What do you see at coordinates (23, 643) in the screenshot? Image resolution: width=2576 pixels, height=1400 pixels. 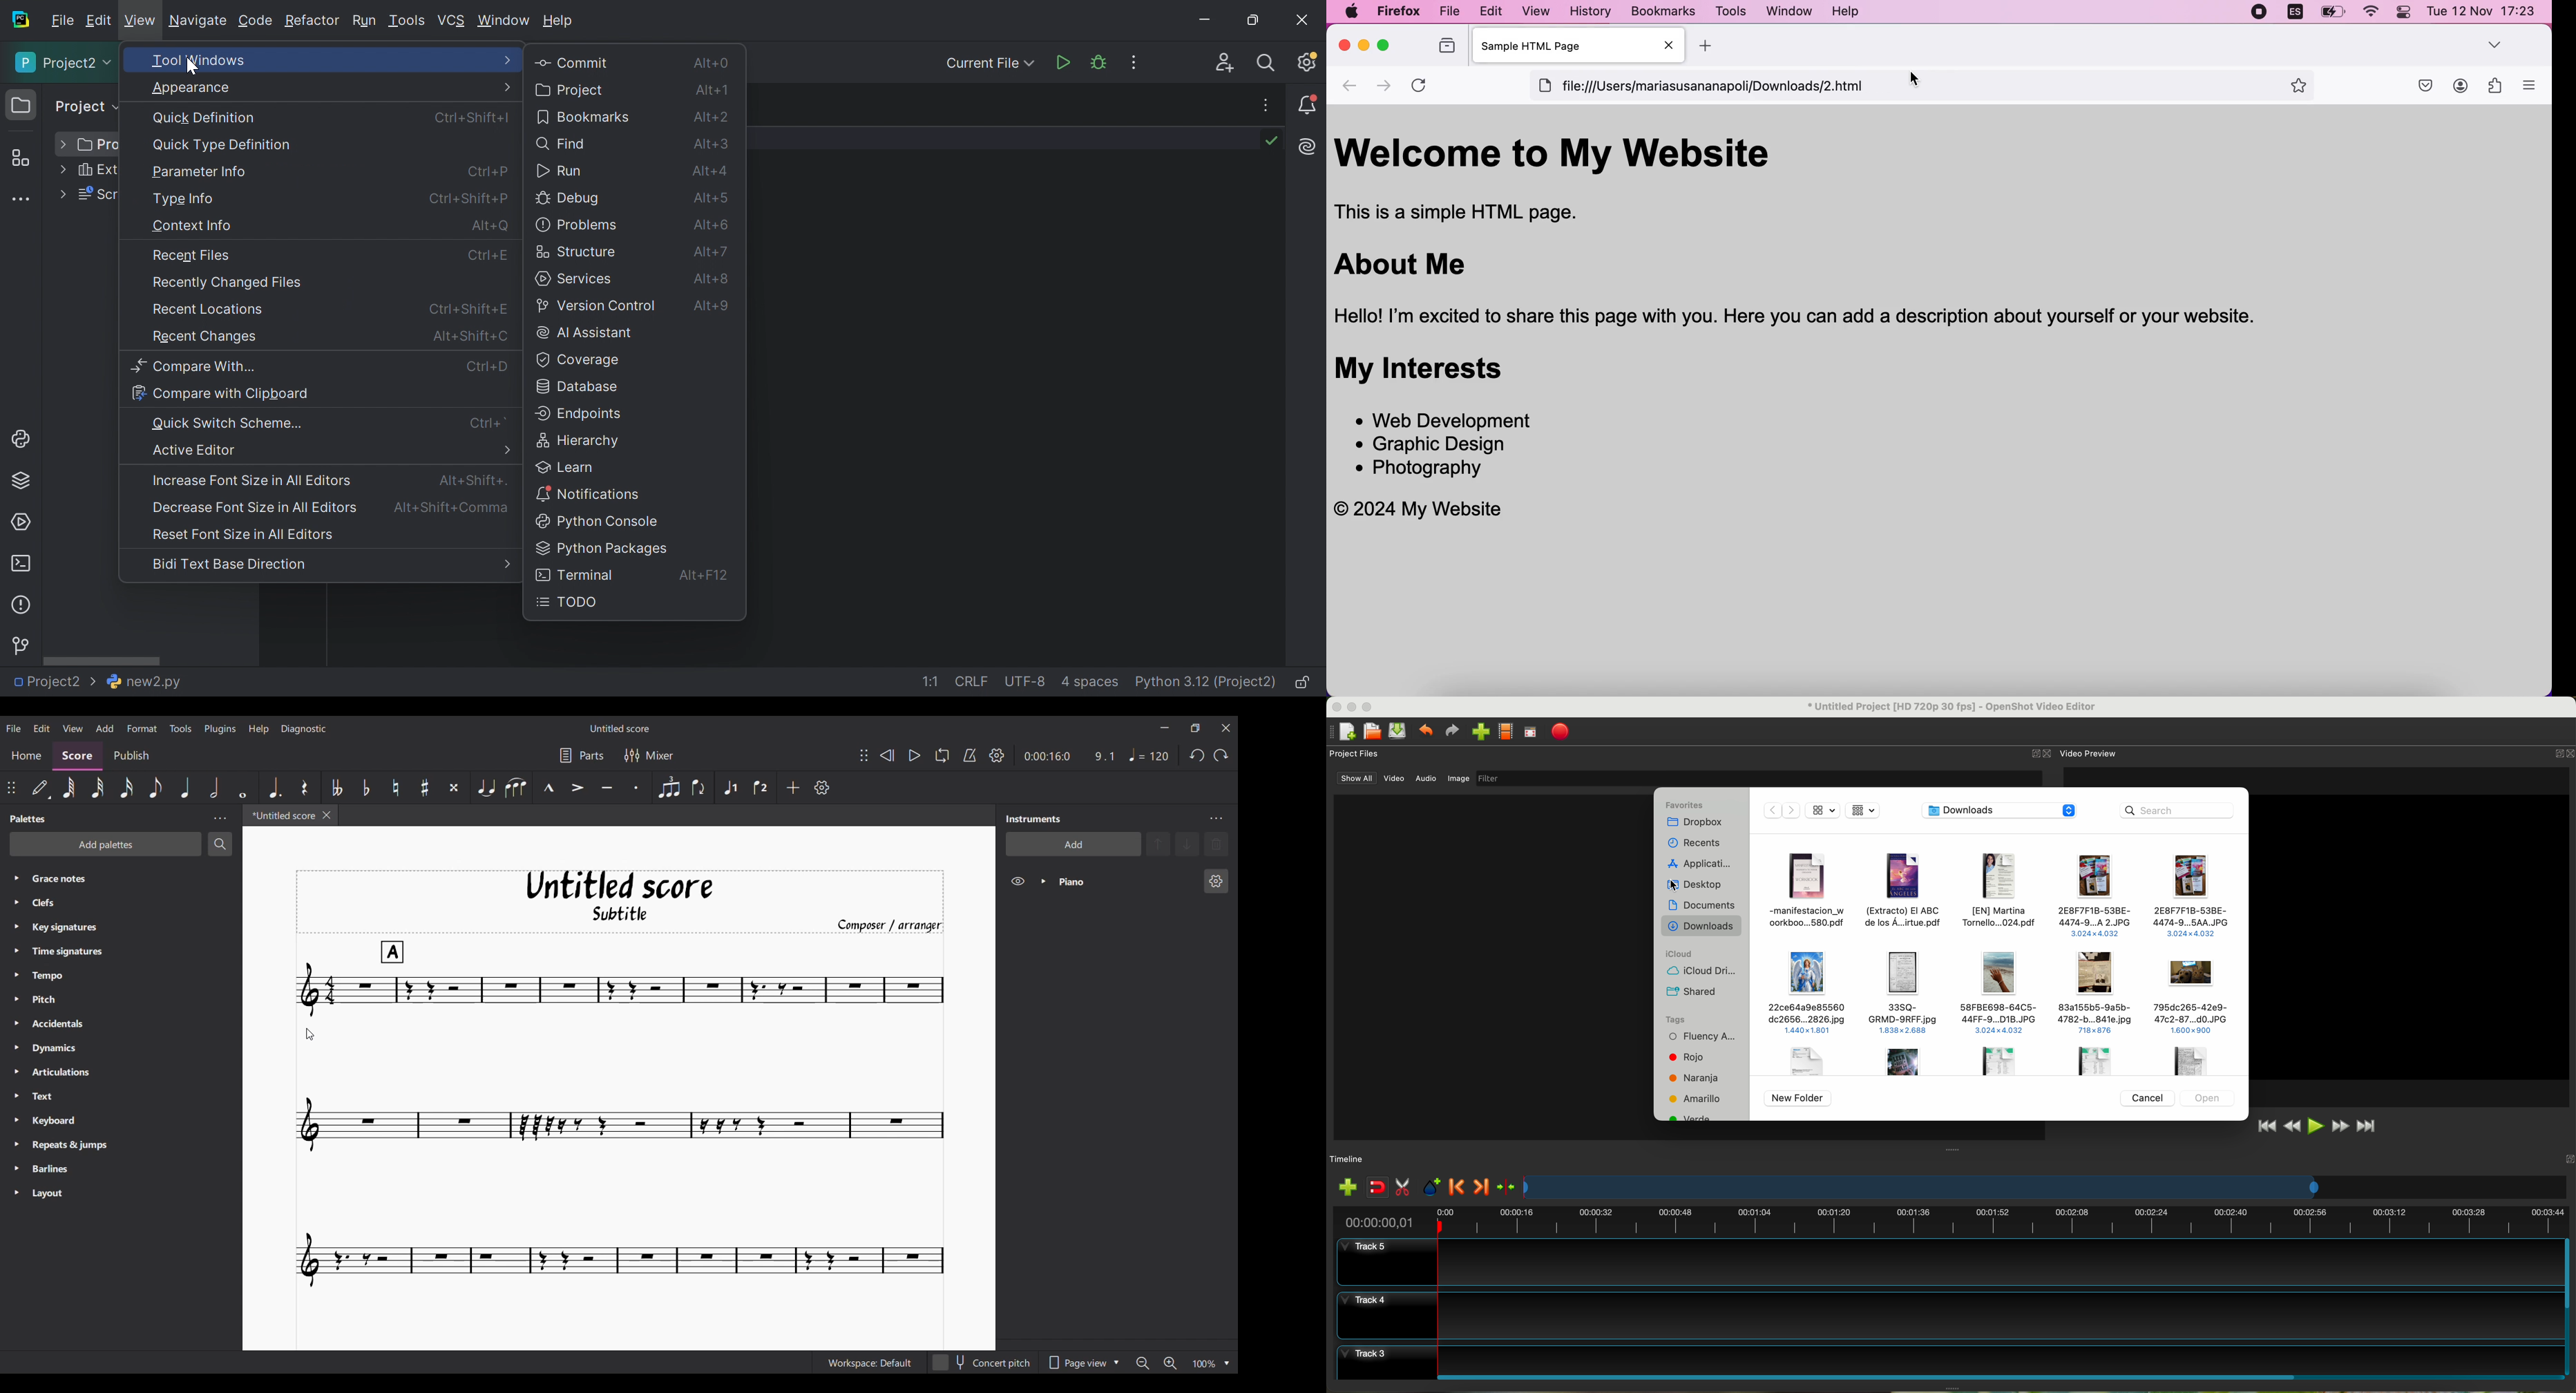 I see `Version Control` at bounding box center [23, 643].